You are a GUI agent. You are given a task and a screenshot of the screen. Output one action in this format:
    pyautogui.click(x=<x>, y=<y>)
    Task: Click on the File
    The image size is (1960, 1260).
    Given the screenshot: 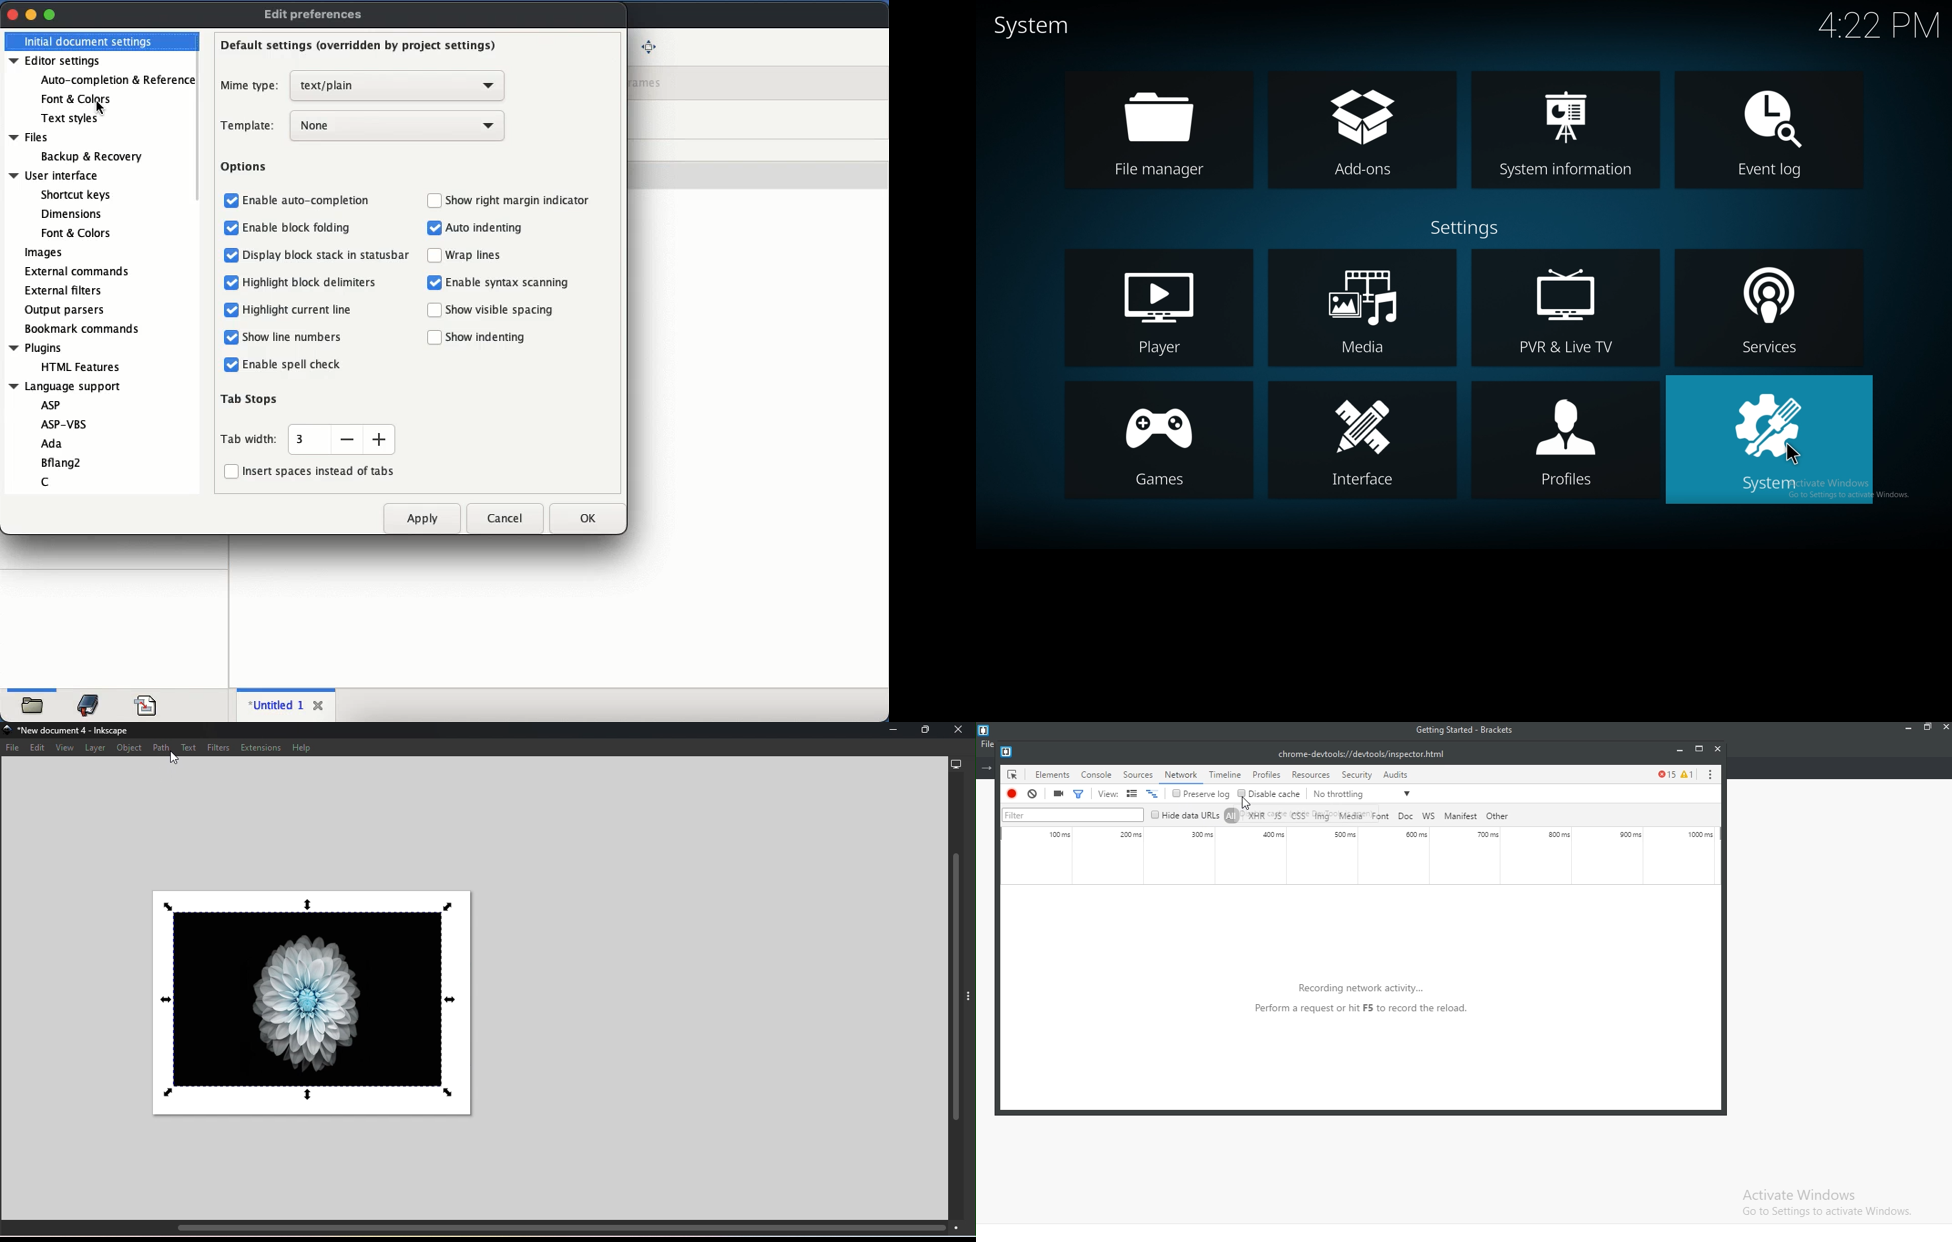 What is the action you would take?
    pyautogui.click(x=14, y=750)
    